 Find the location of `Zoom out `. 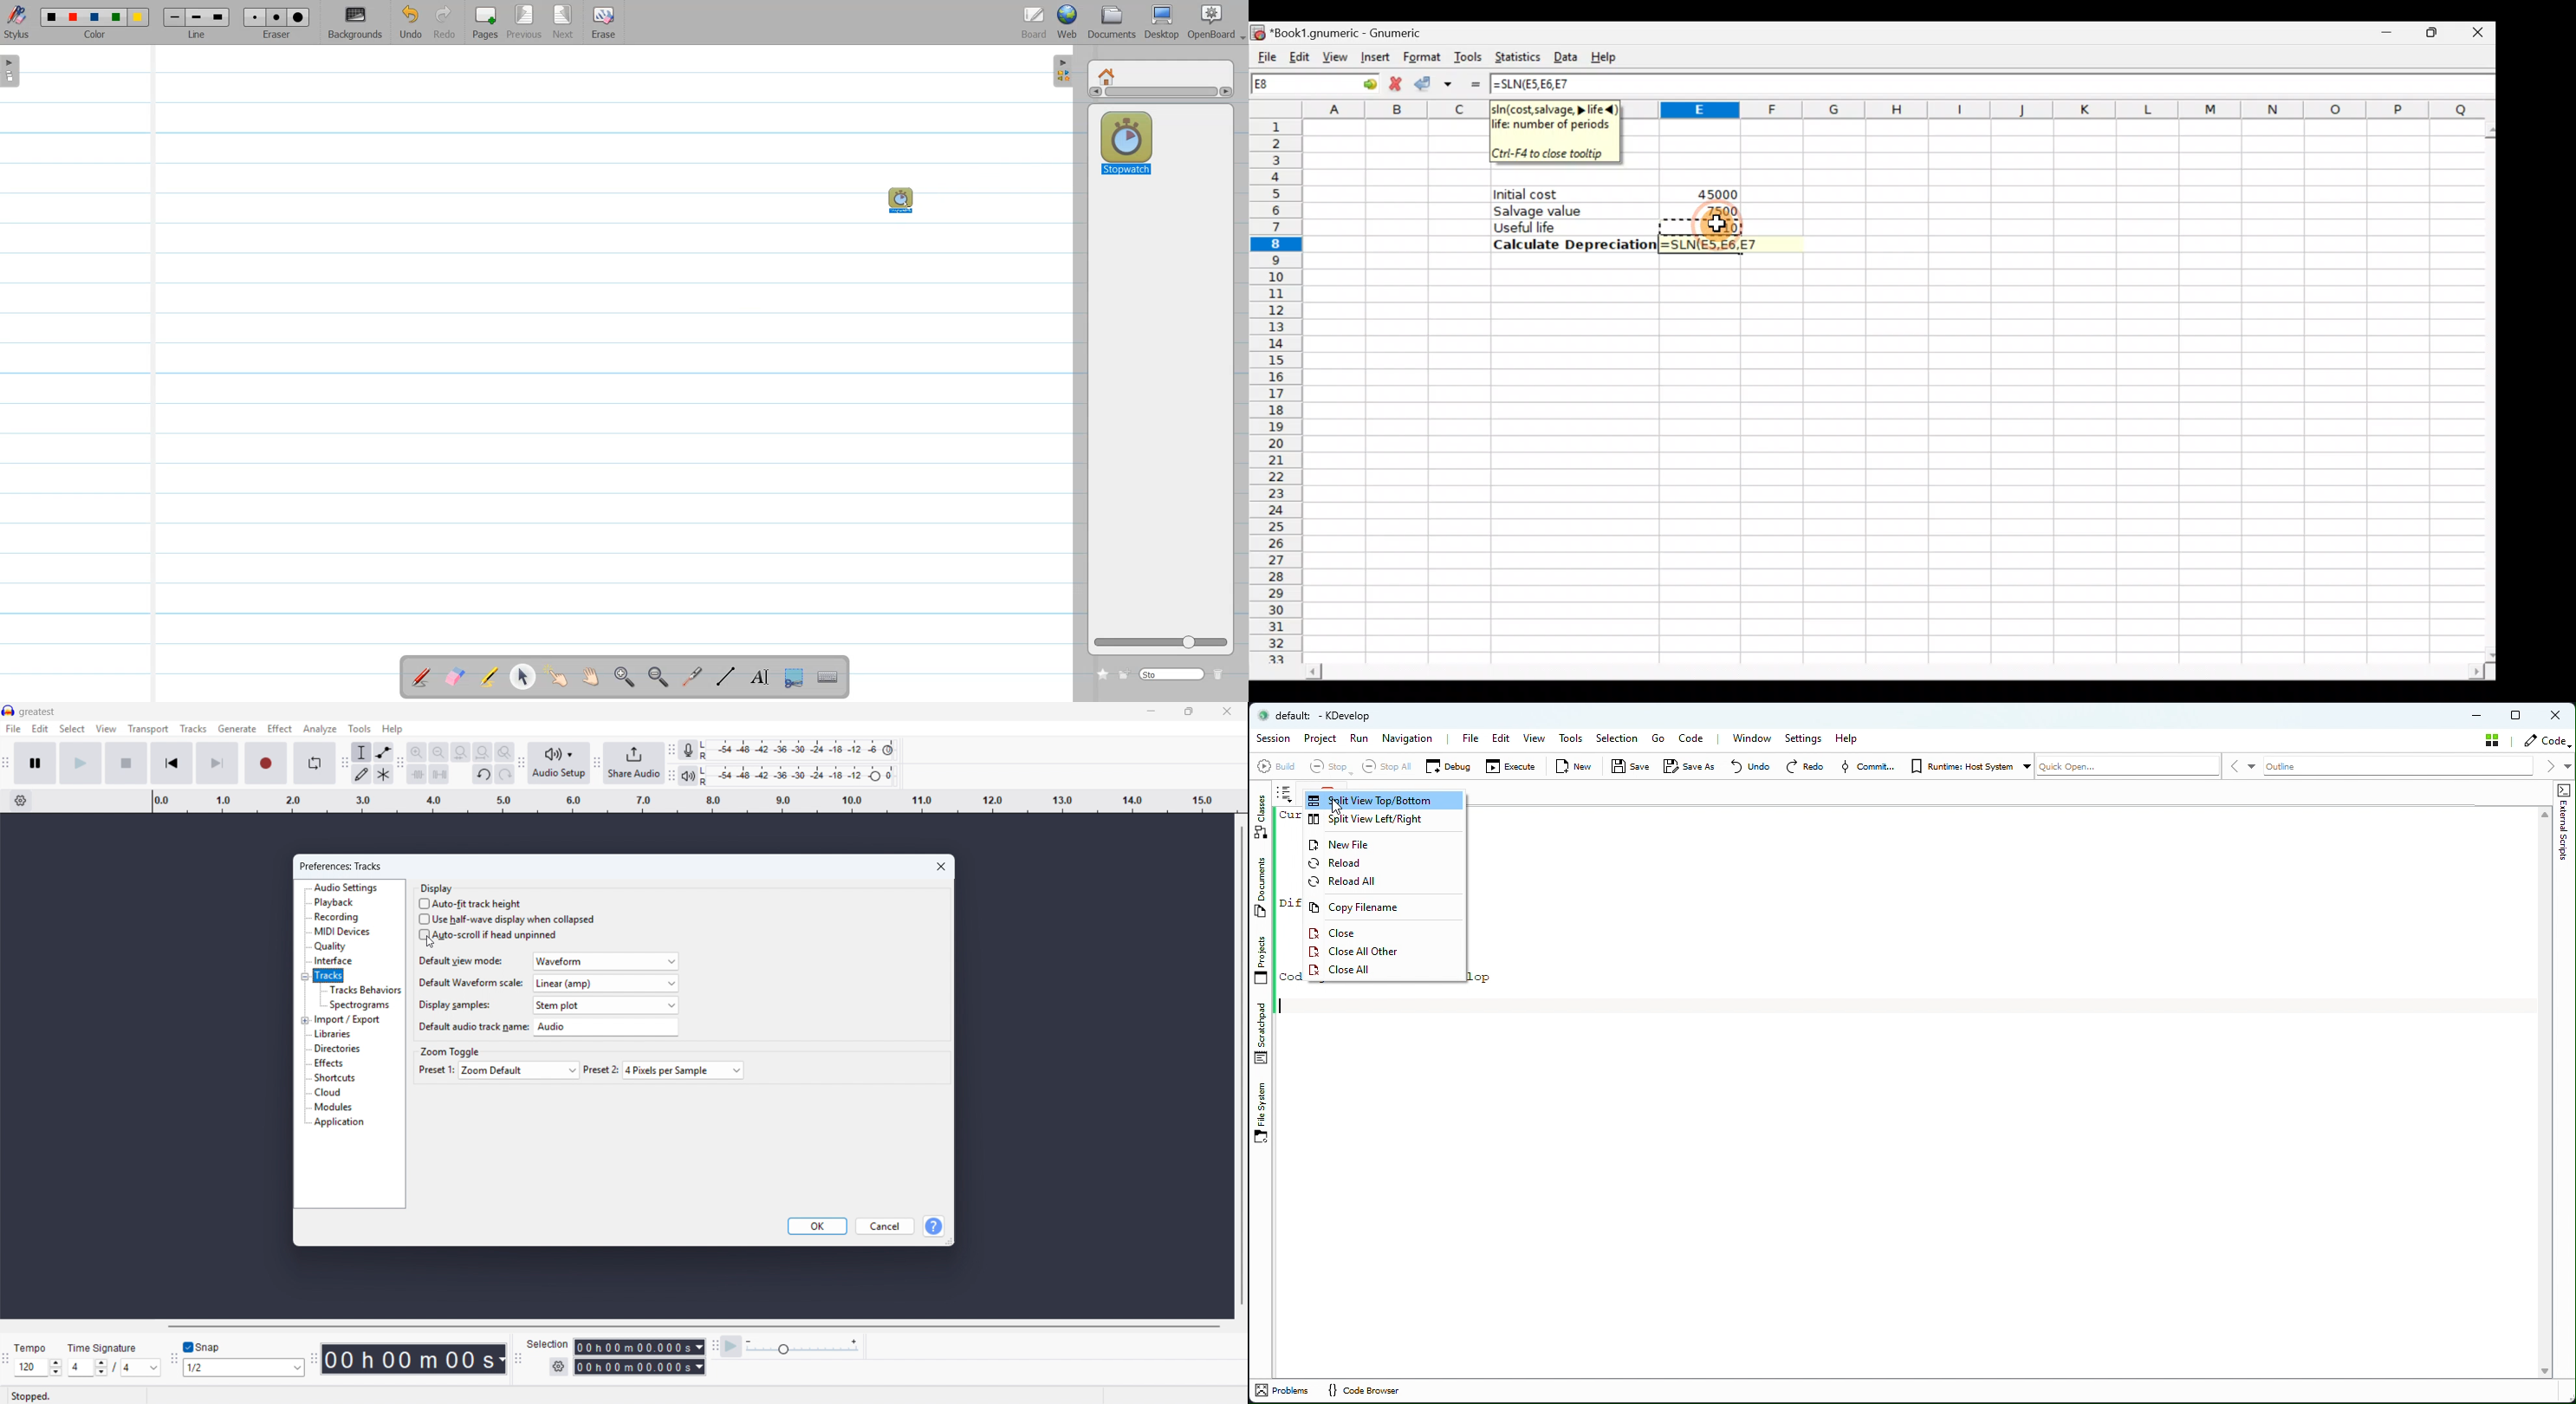

Zoom out  is located at coordinates (439, 752).